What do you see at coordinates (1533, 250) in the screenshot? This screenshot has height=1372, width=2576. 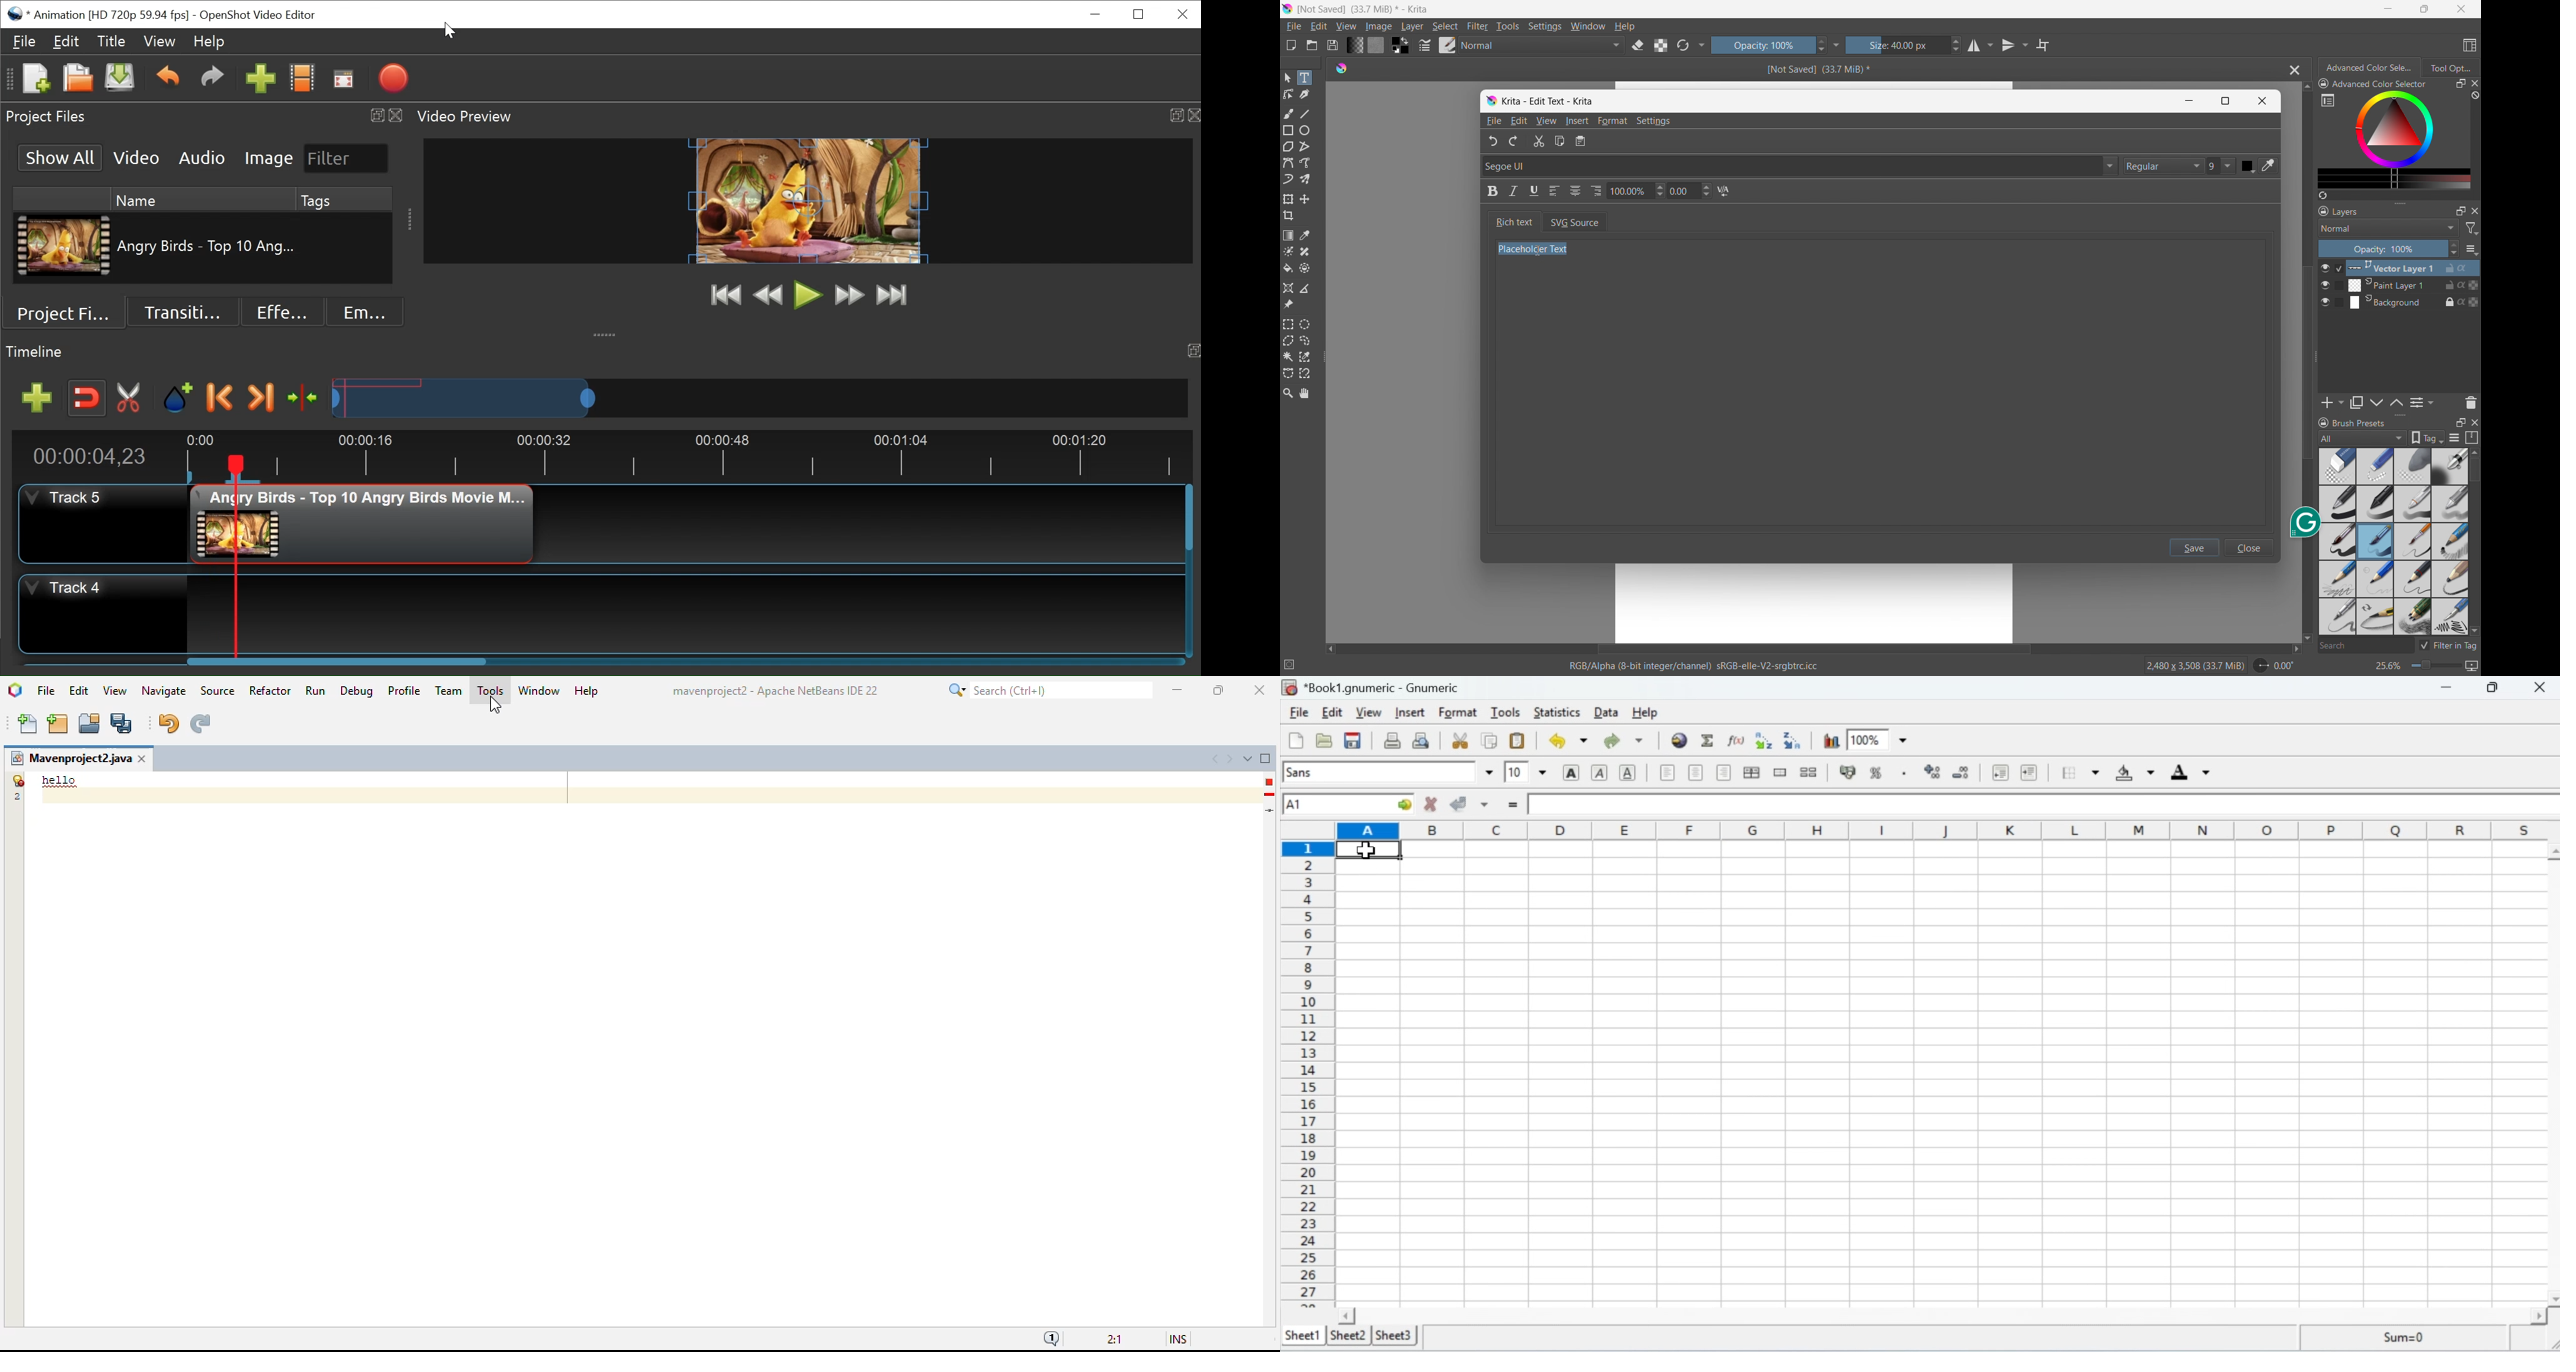 I see `placeholder text` at bounding box center [1533, 250].